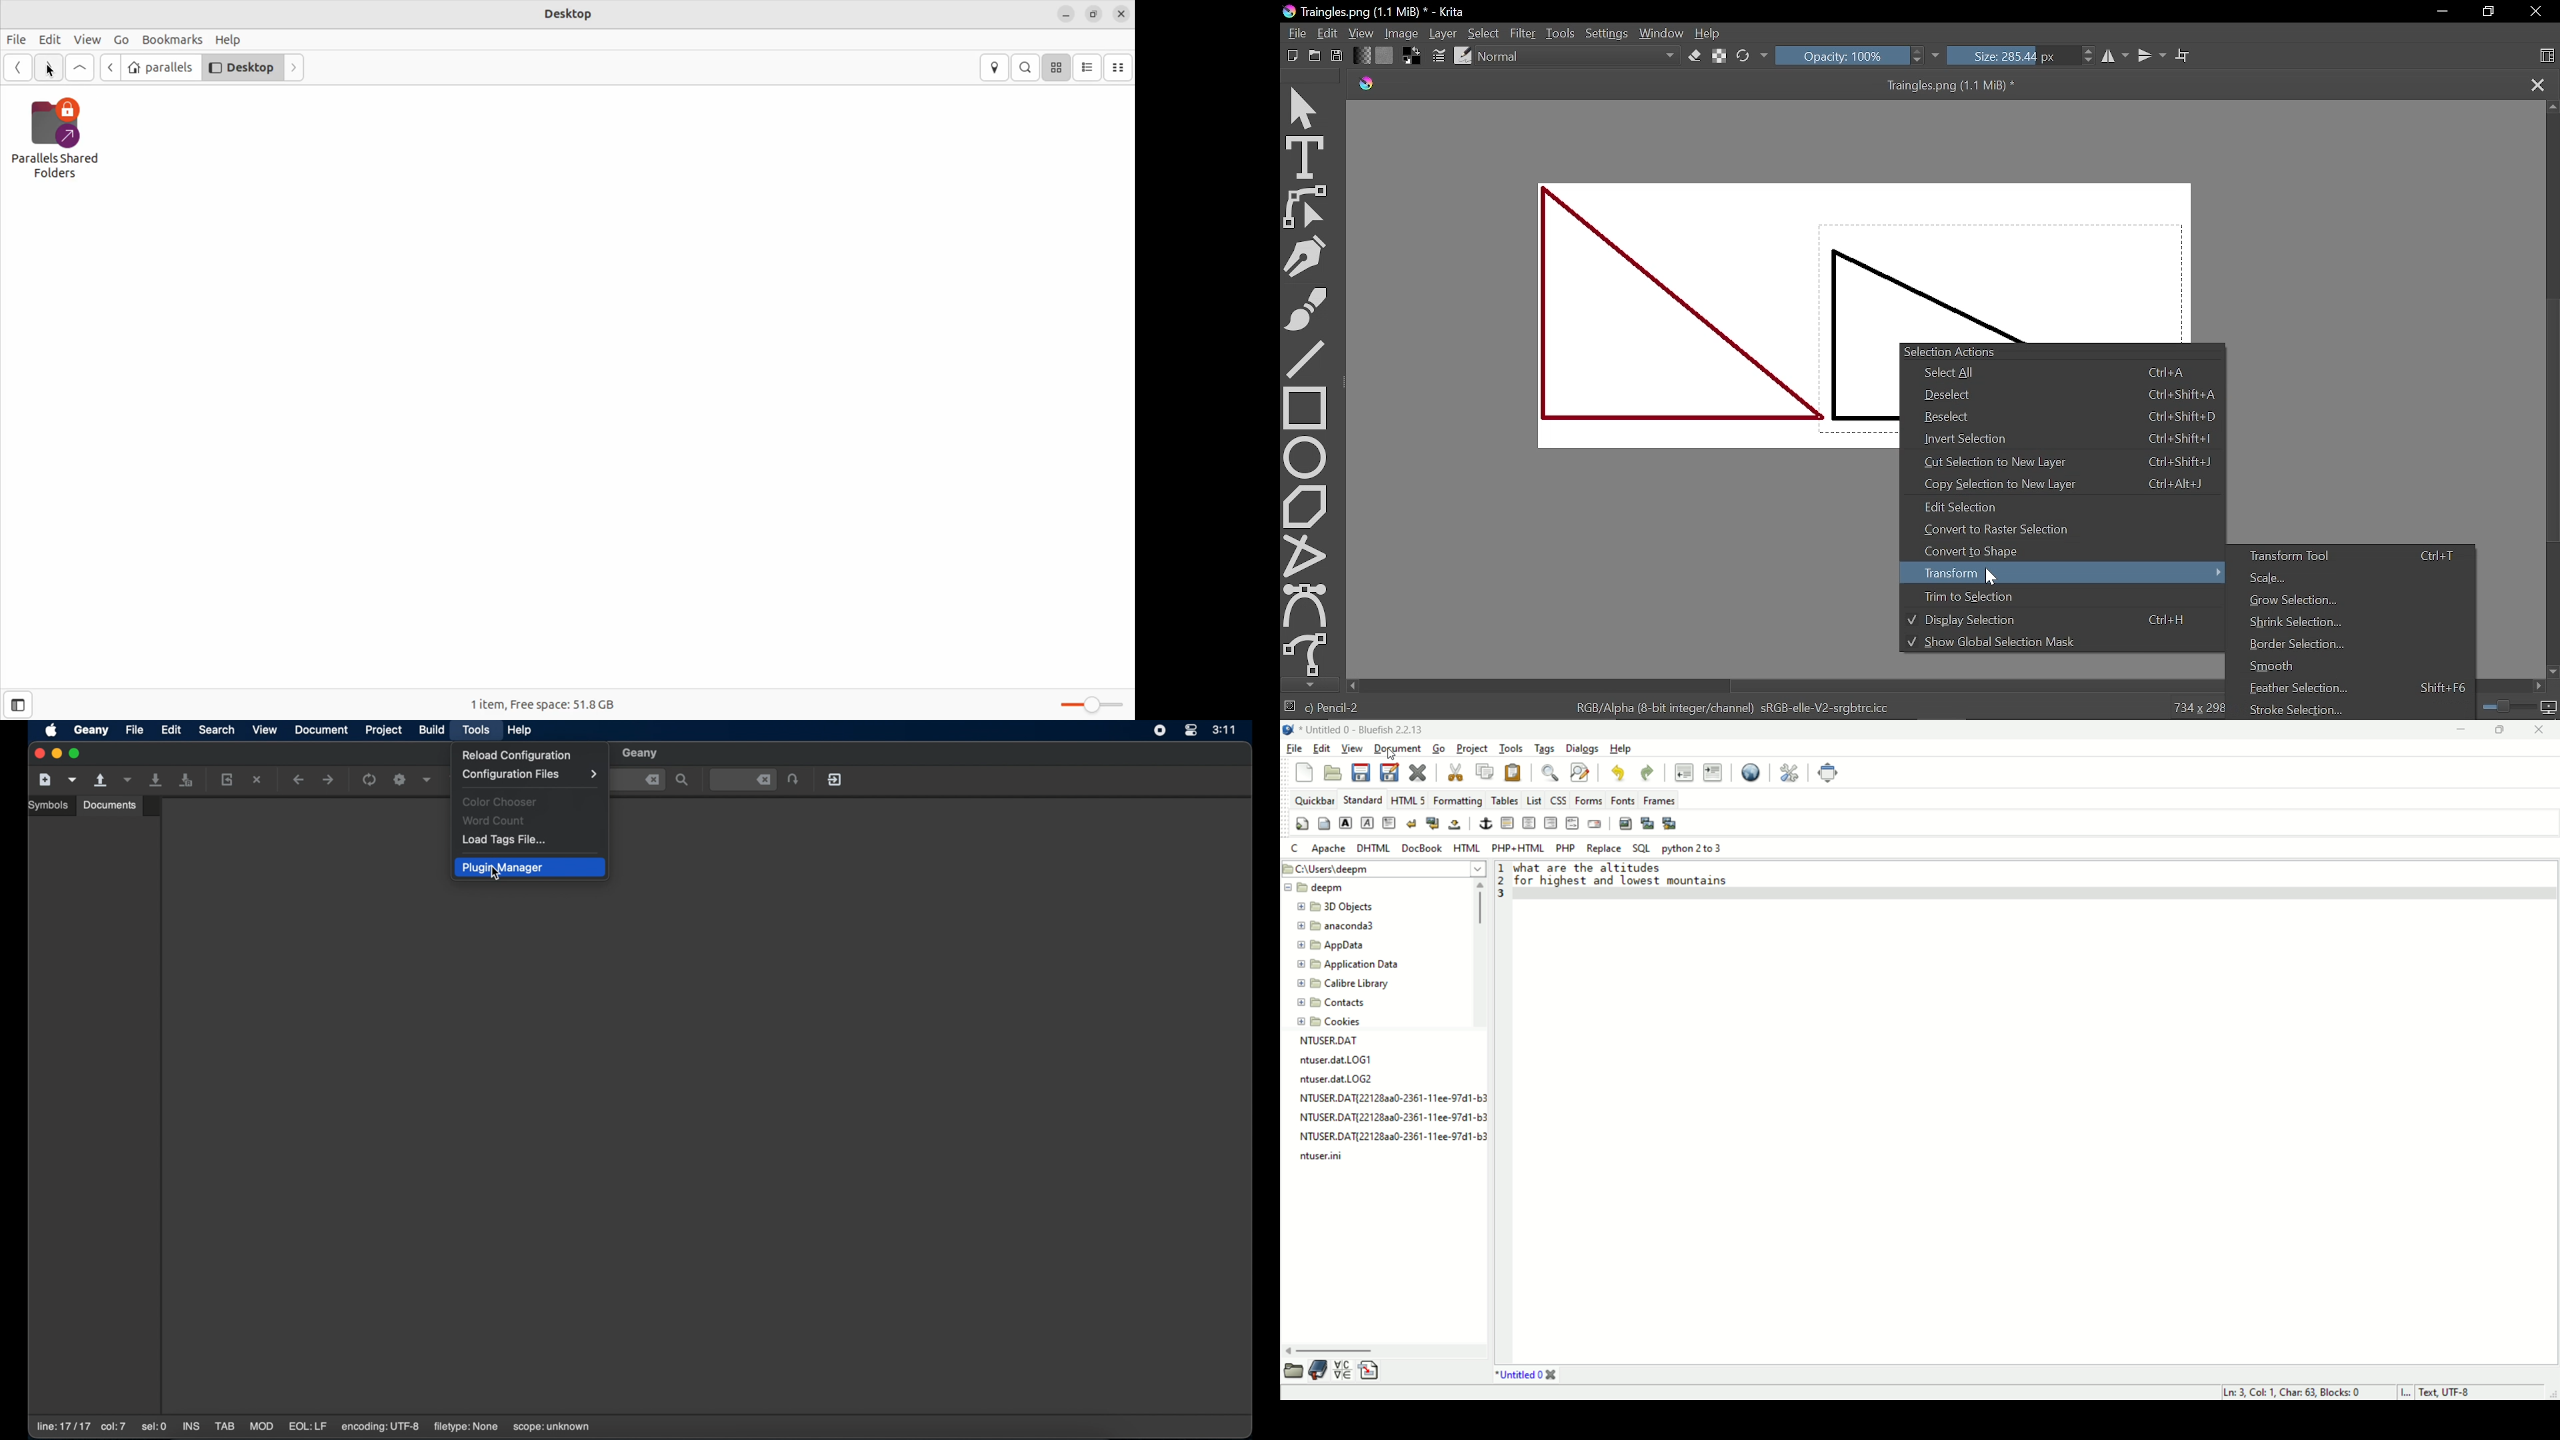 Image resolution: width=2576 pixels, height=1456 pixels. Describe the element at coordinates (381, 1427) in the screenshot. I see `encoding: UTF-8` at that location.